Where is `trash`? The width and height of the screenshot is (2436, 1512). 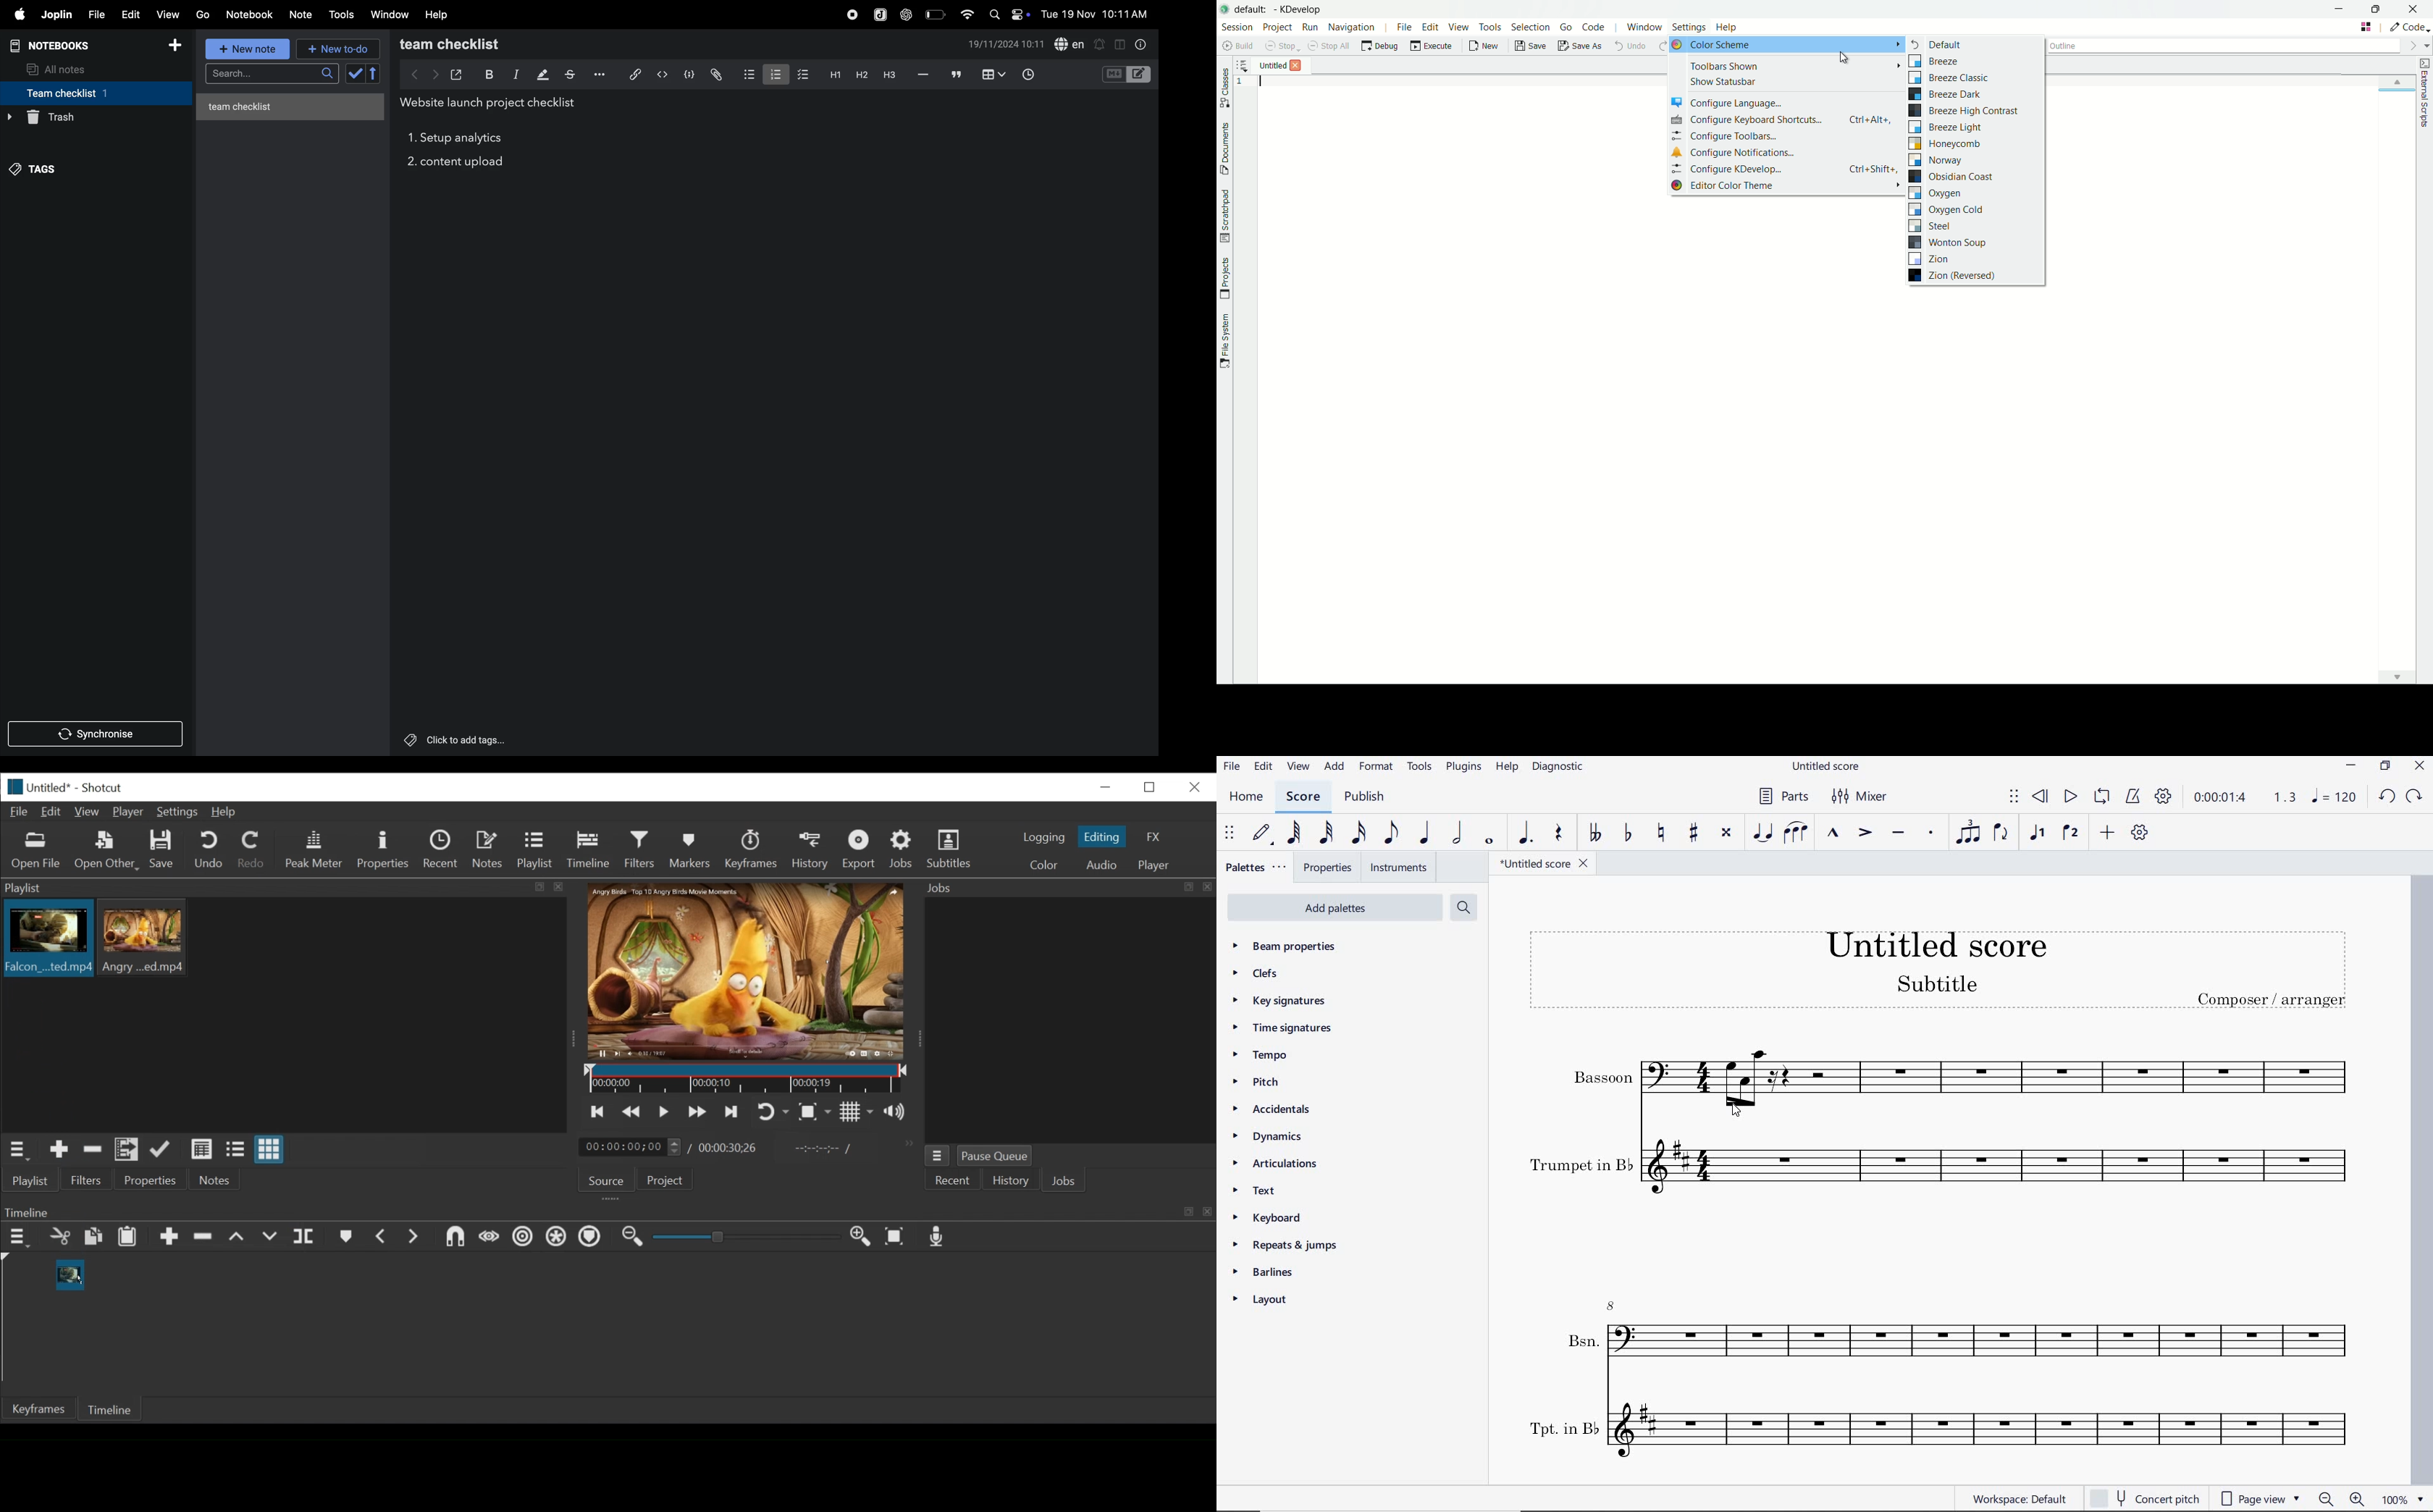
trash is located at coordinates (92, 117).